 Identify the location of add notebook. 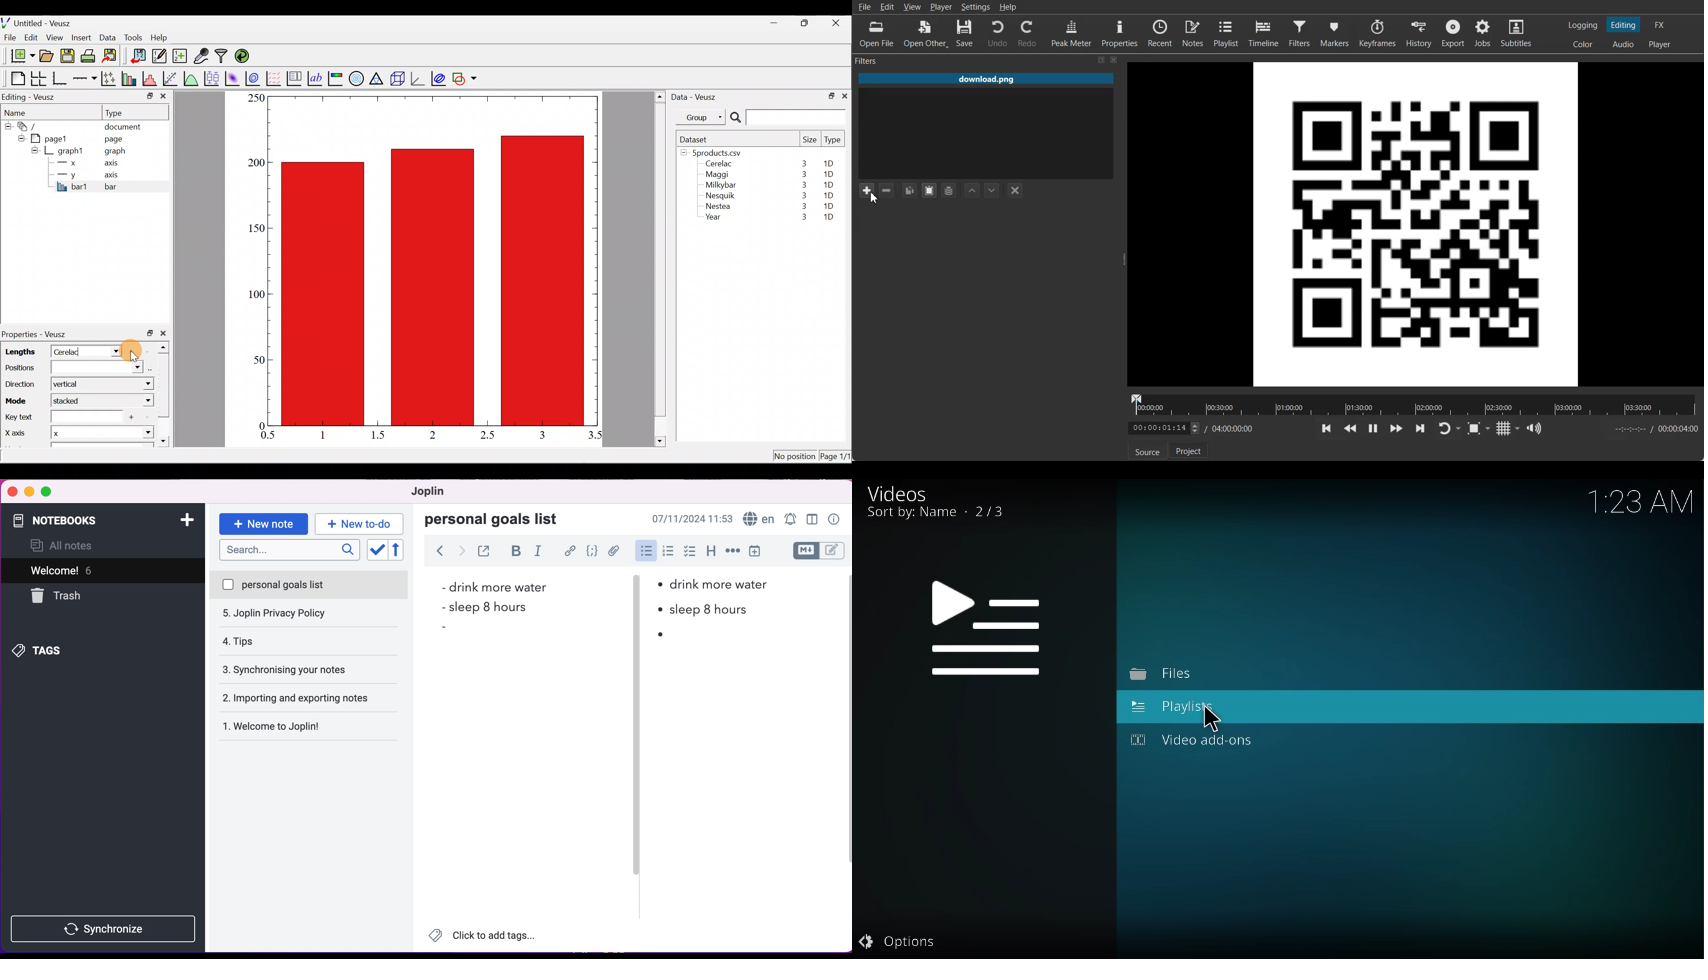
(188, 522).